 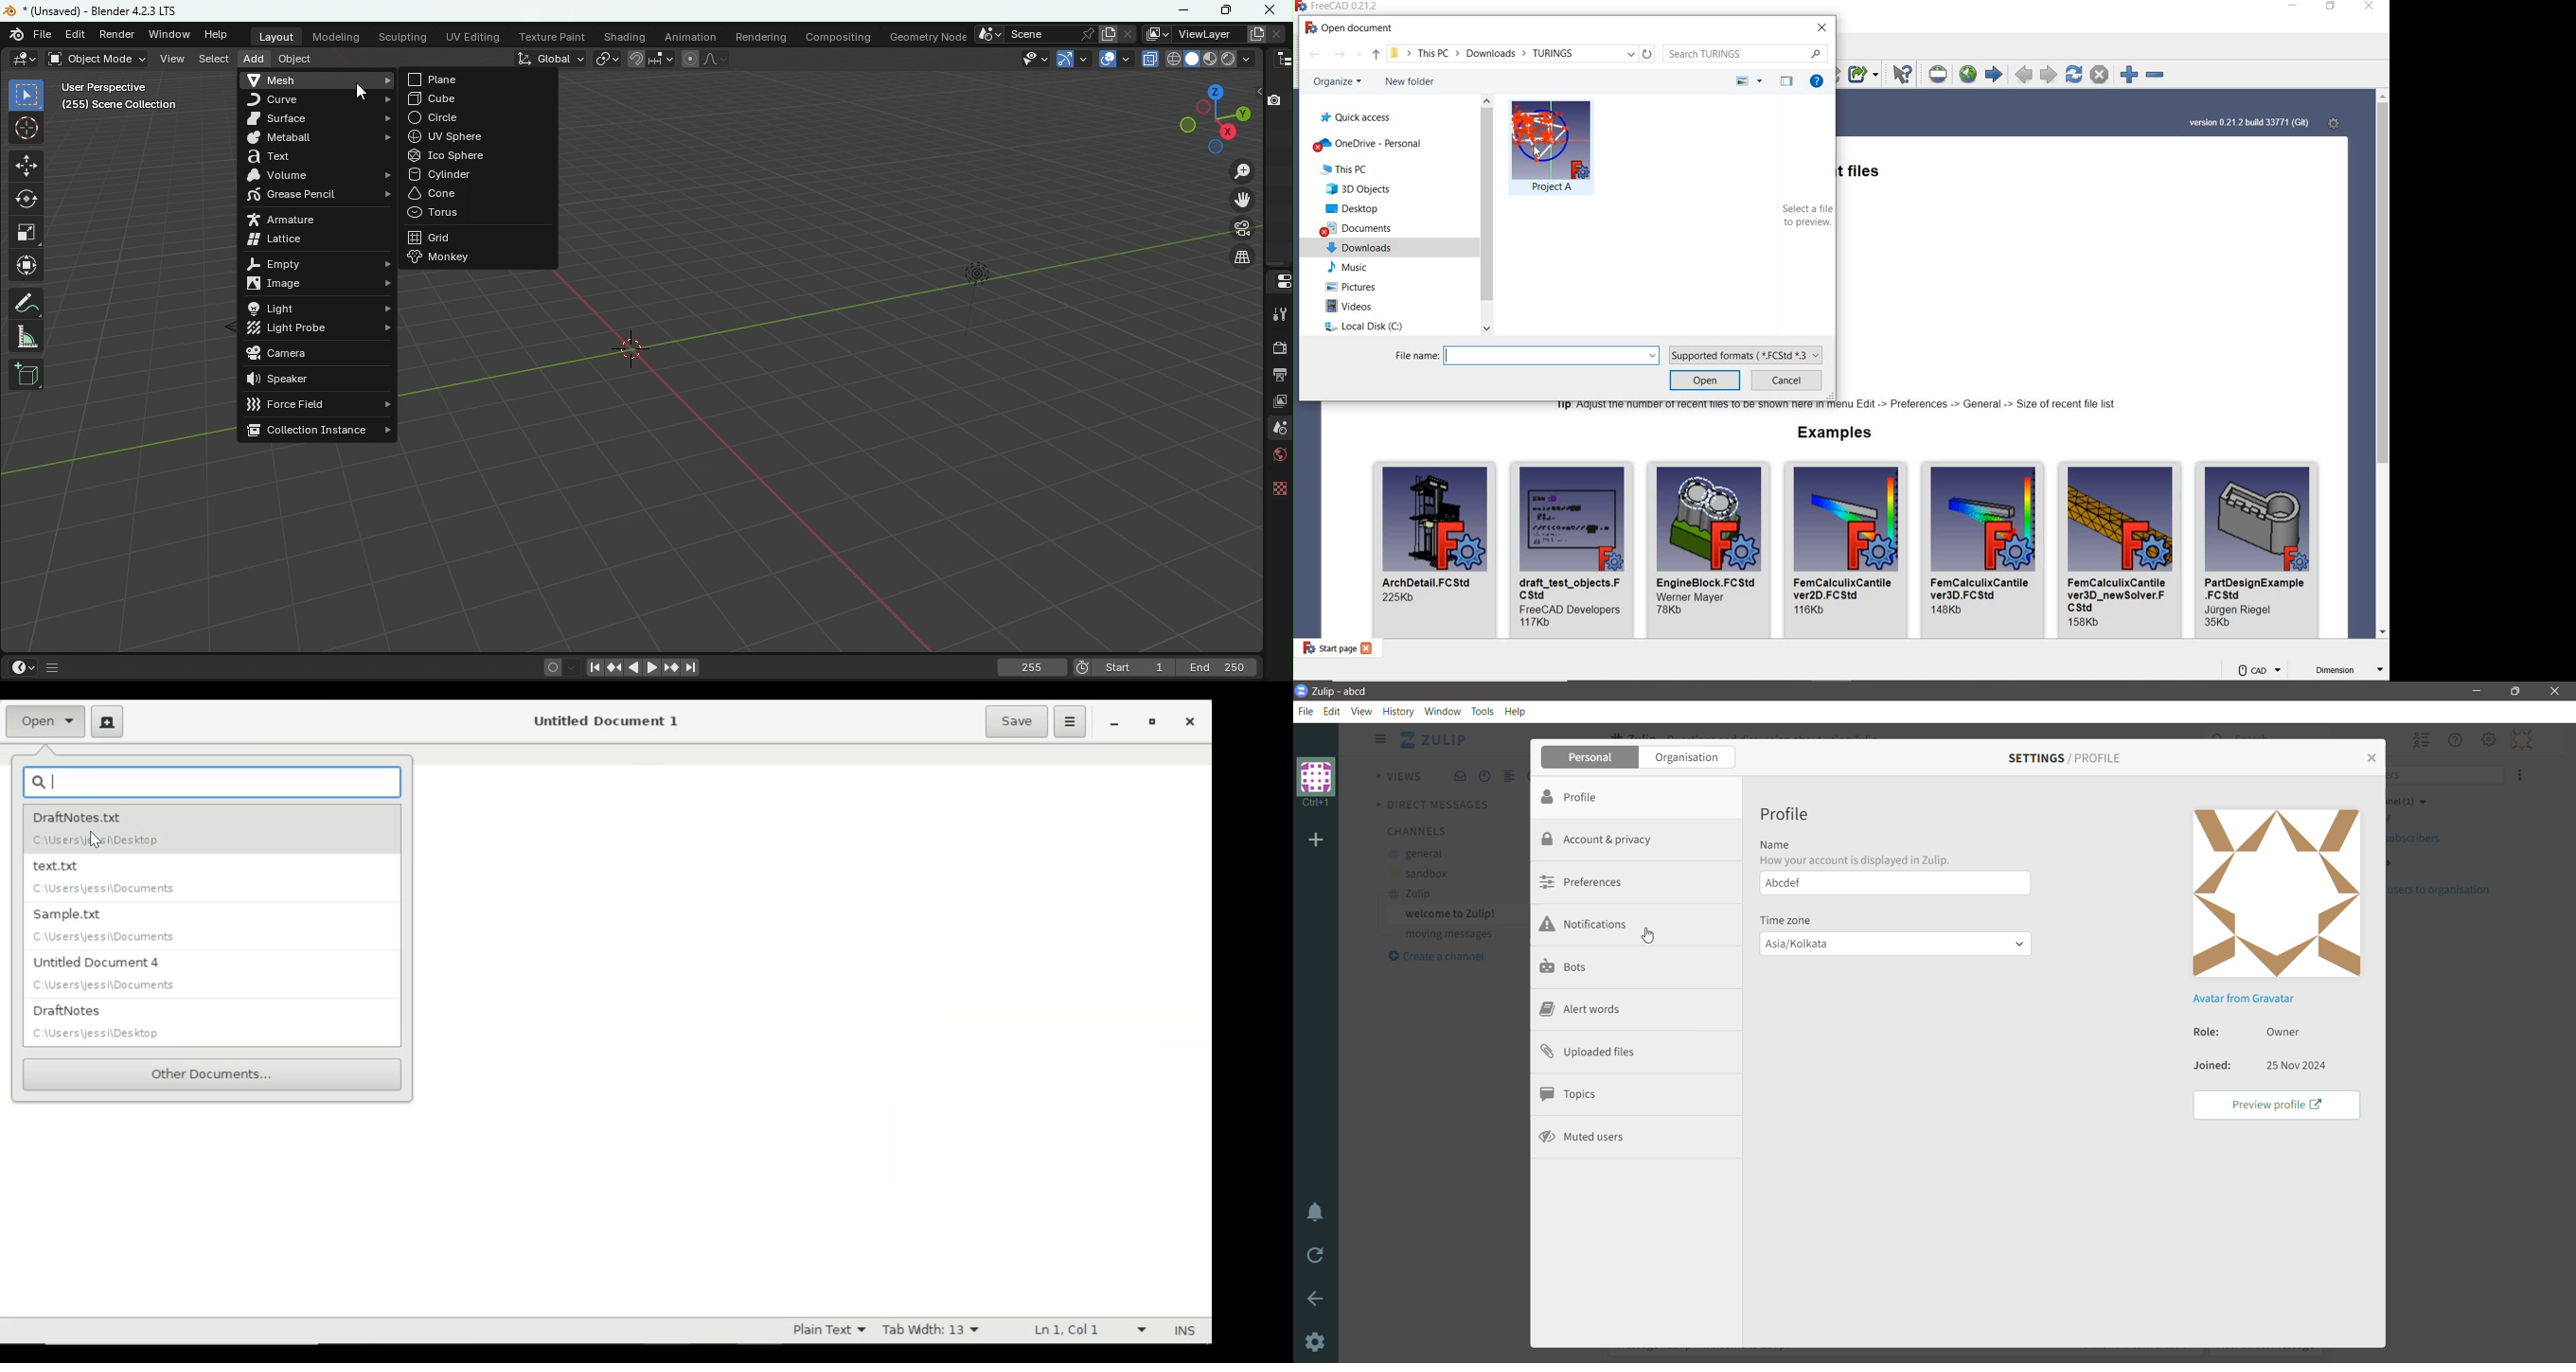 I want to click on Show overlays, so click(x=1106, y=58).